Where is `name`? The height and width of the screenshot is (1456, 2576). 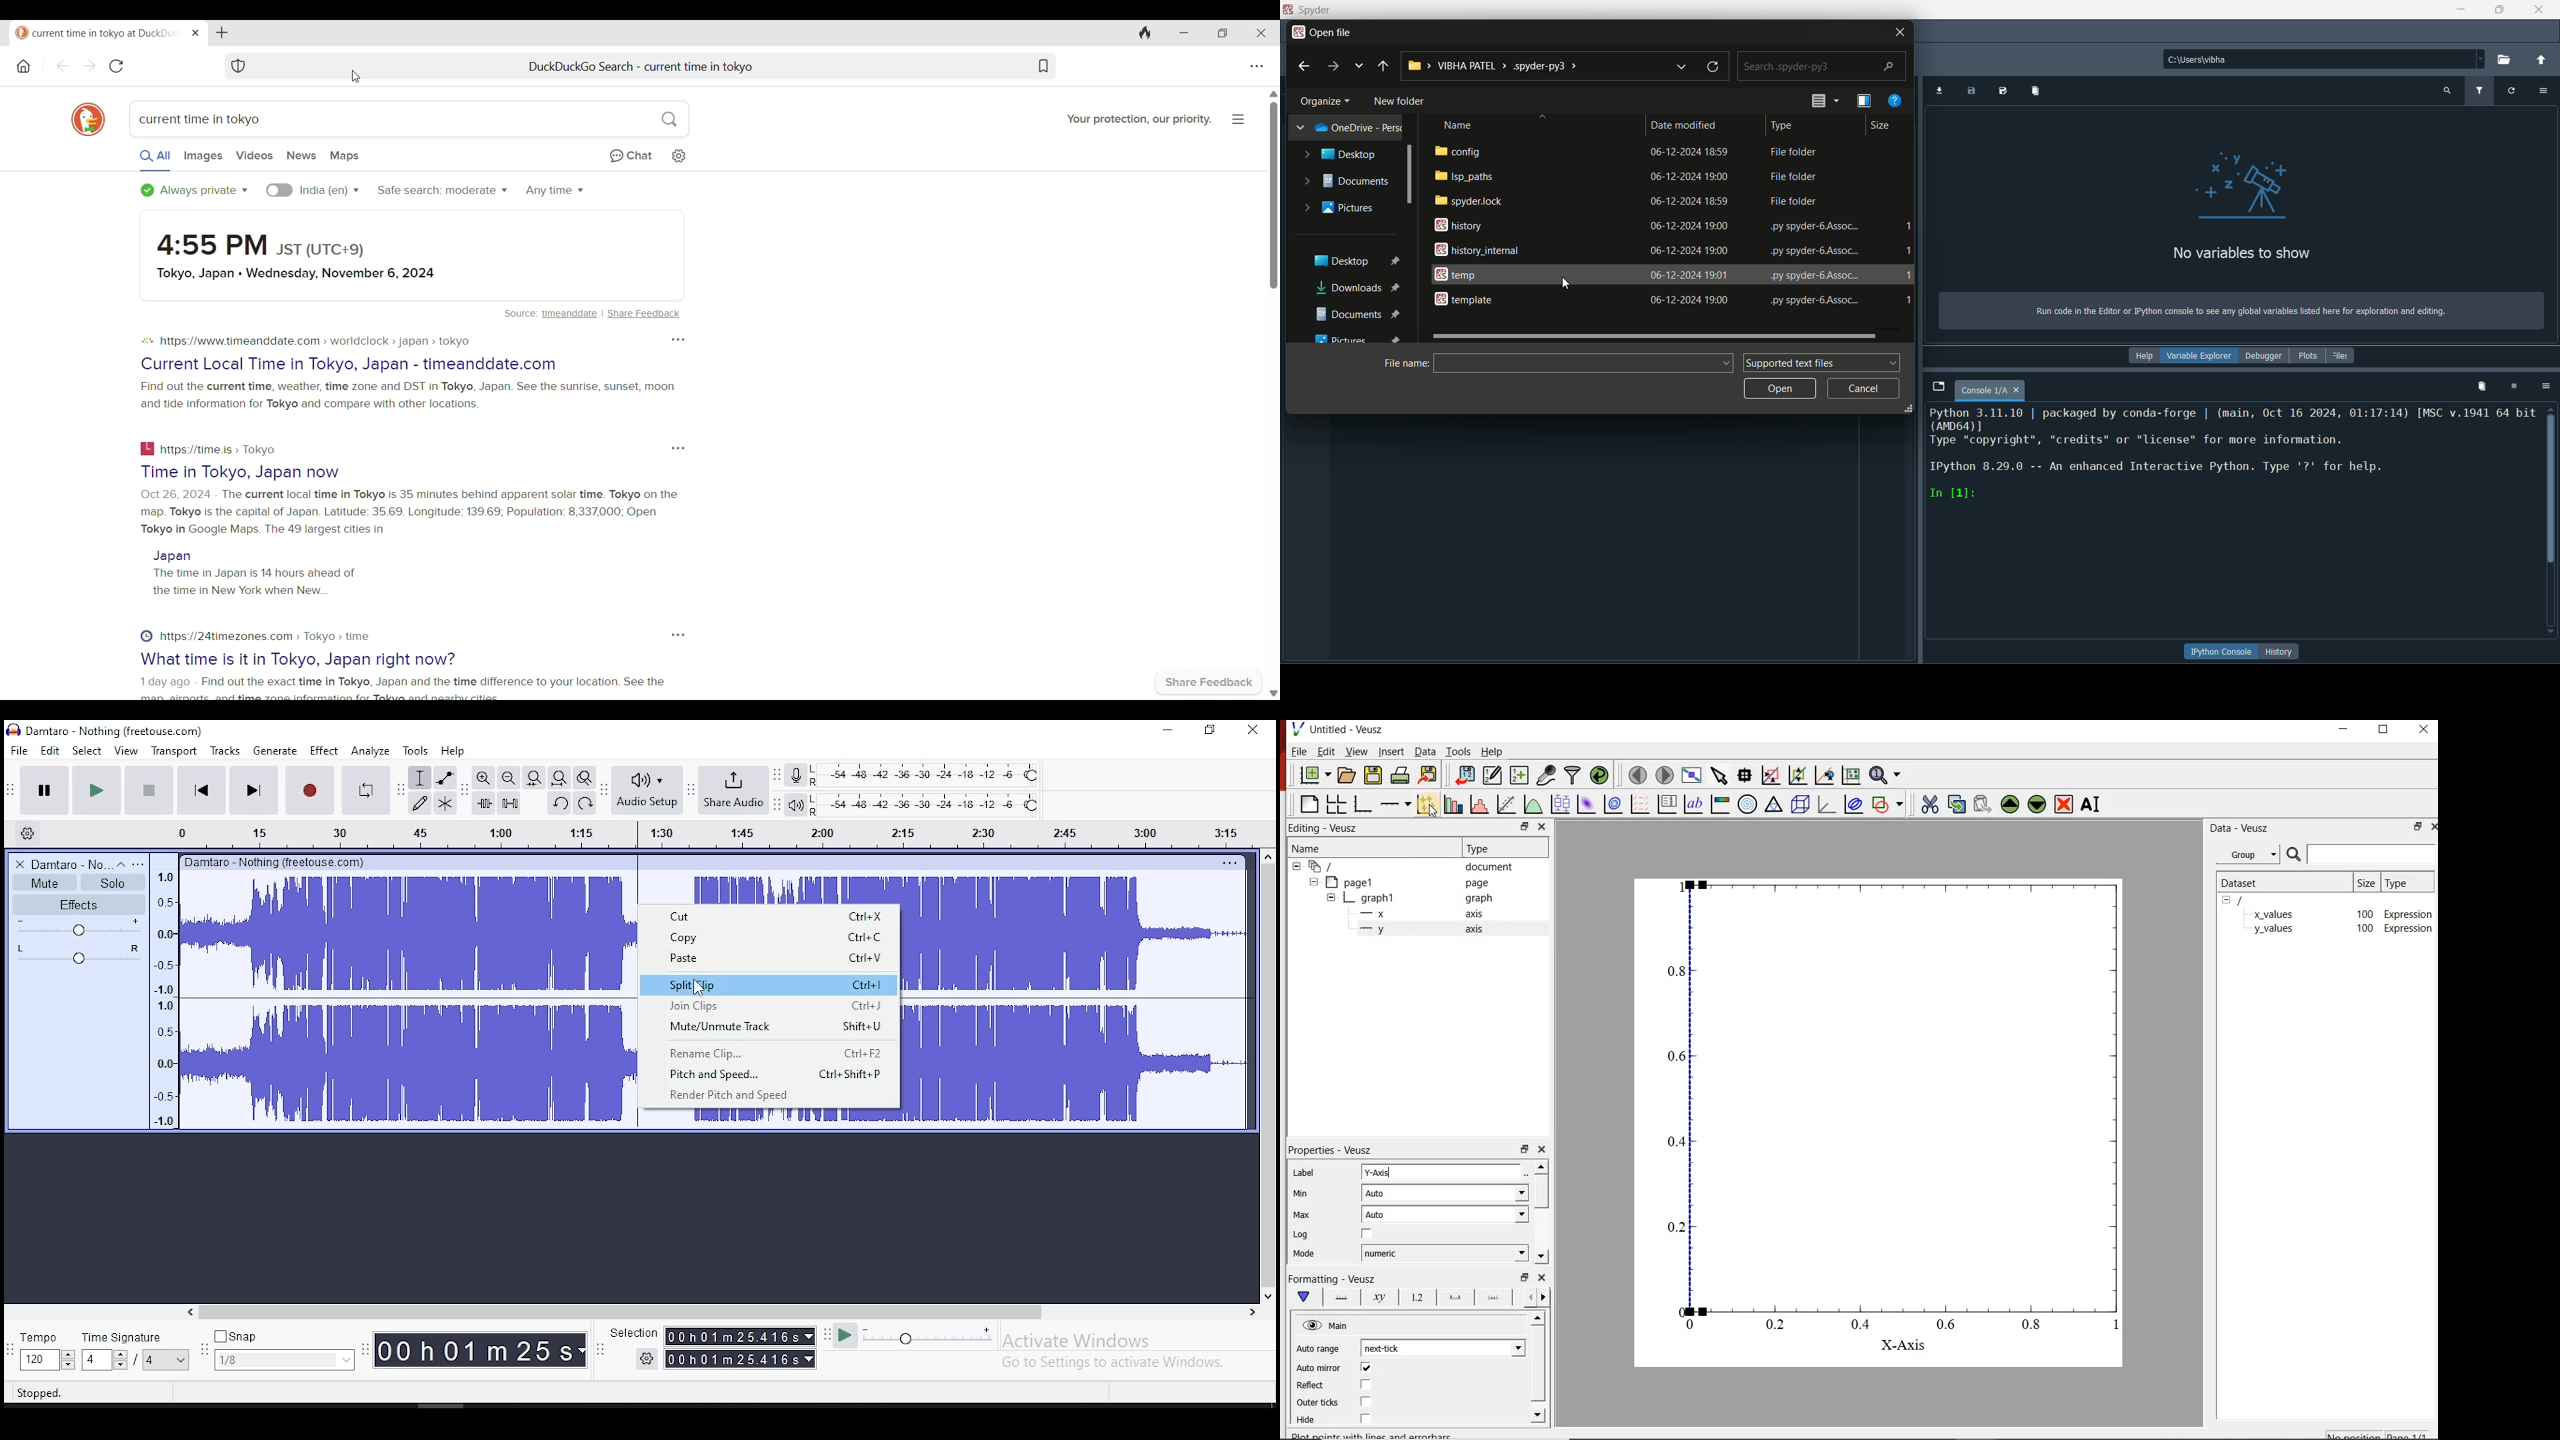
name is located at coordinates (1461, 124).